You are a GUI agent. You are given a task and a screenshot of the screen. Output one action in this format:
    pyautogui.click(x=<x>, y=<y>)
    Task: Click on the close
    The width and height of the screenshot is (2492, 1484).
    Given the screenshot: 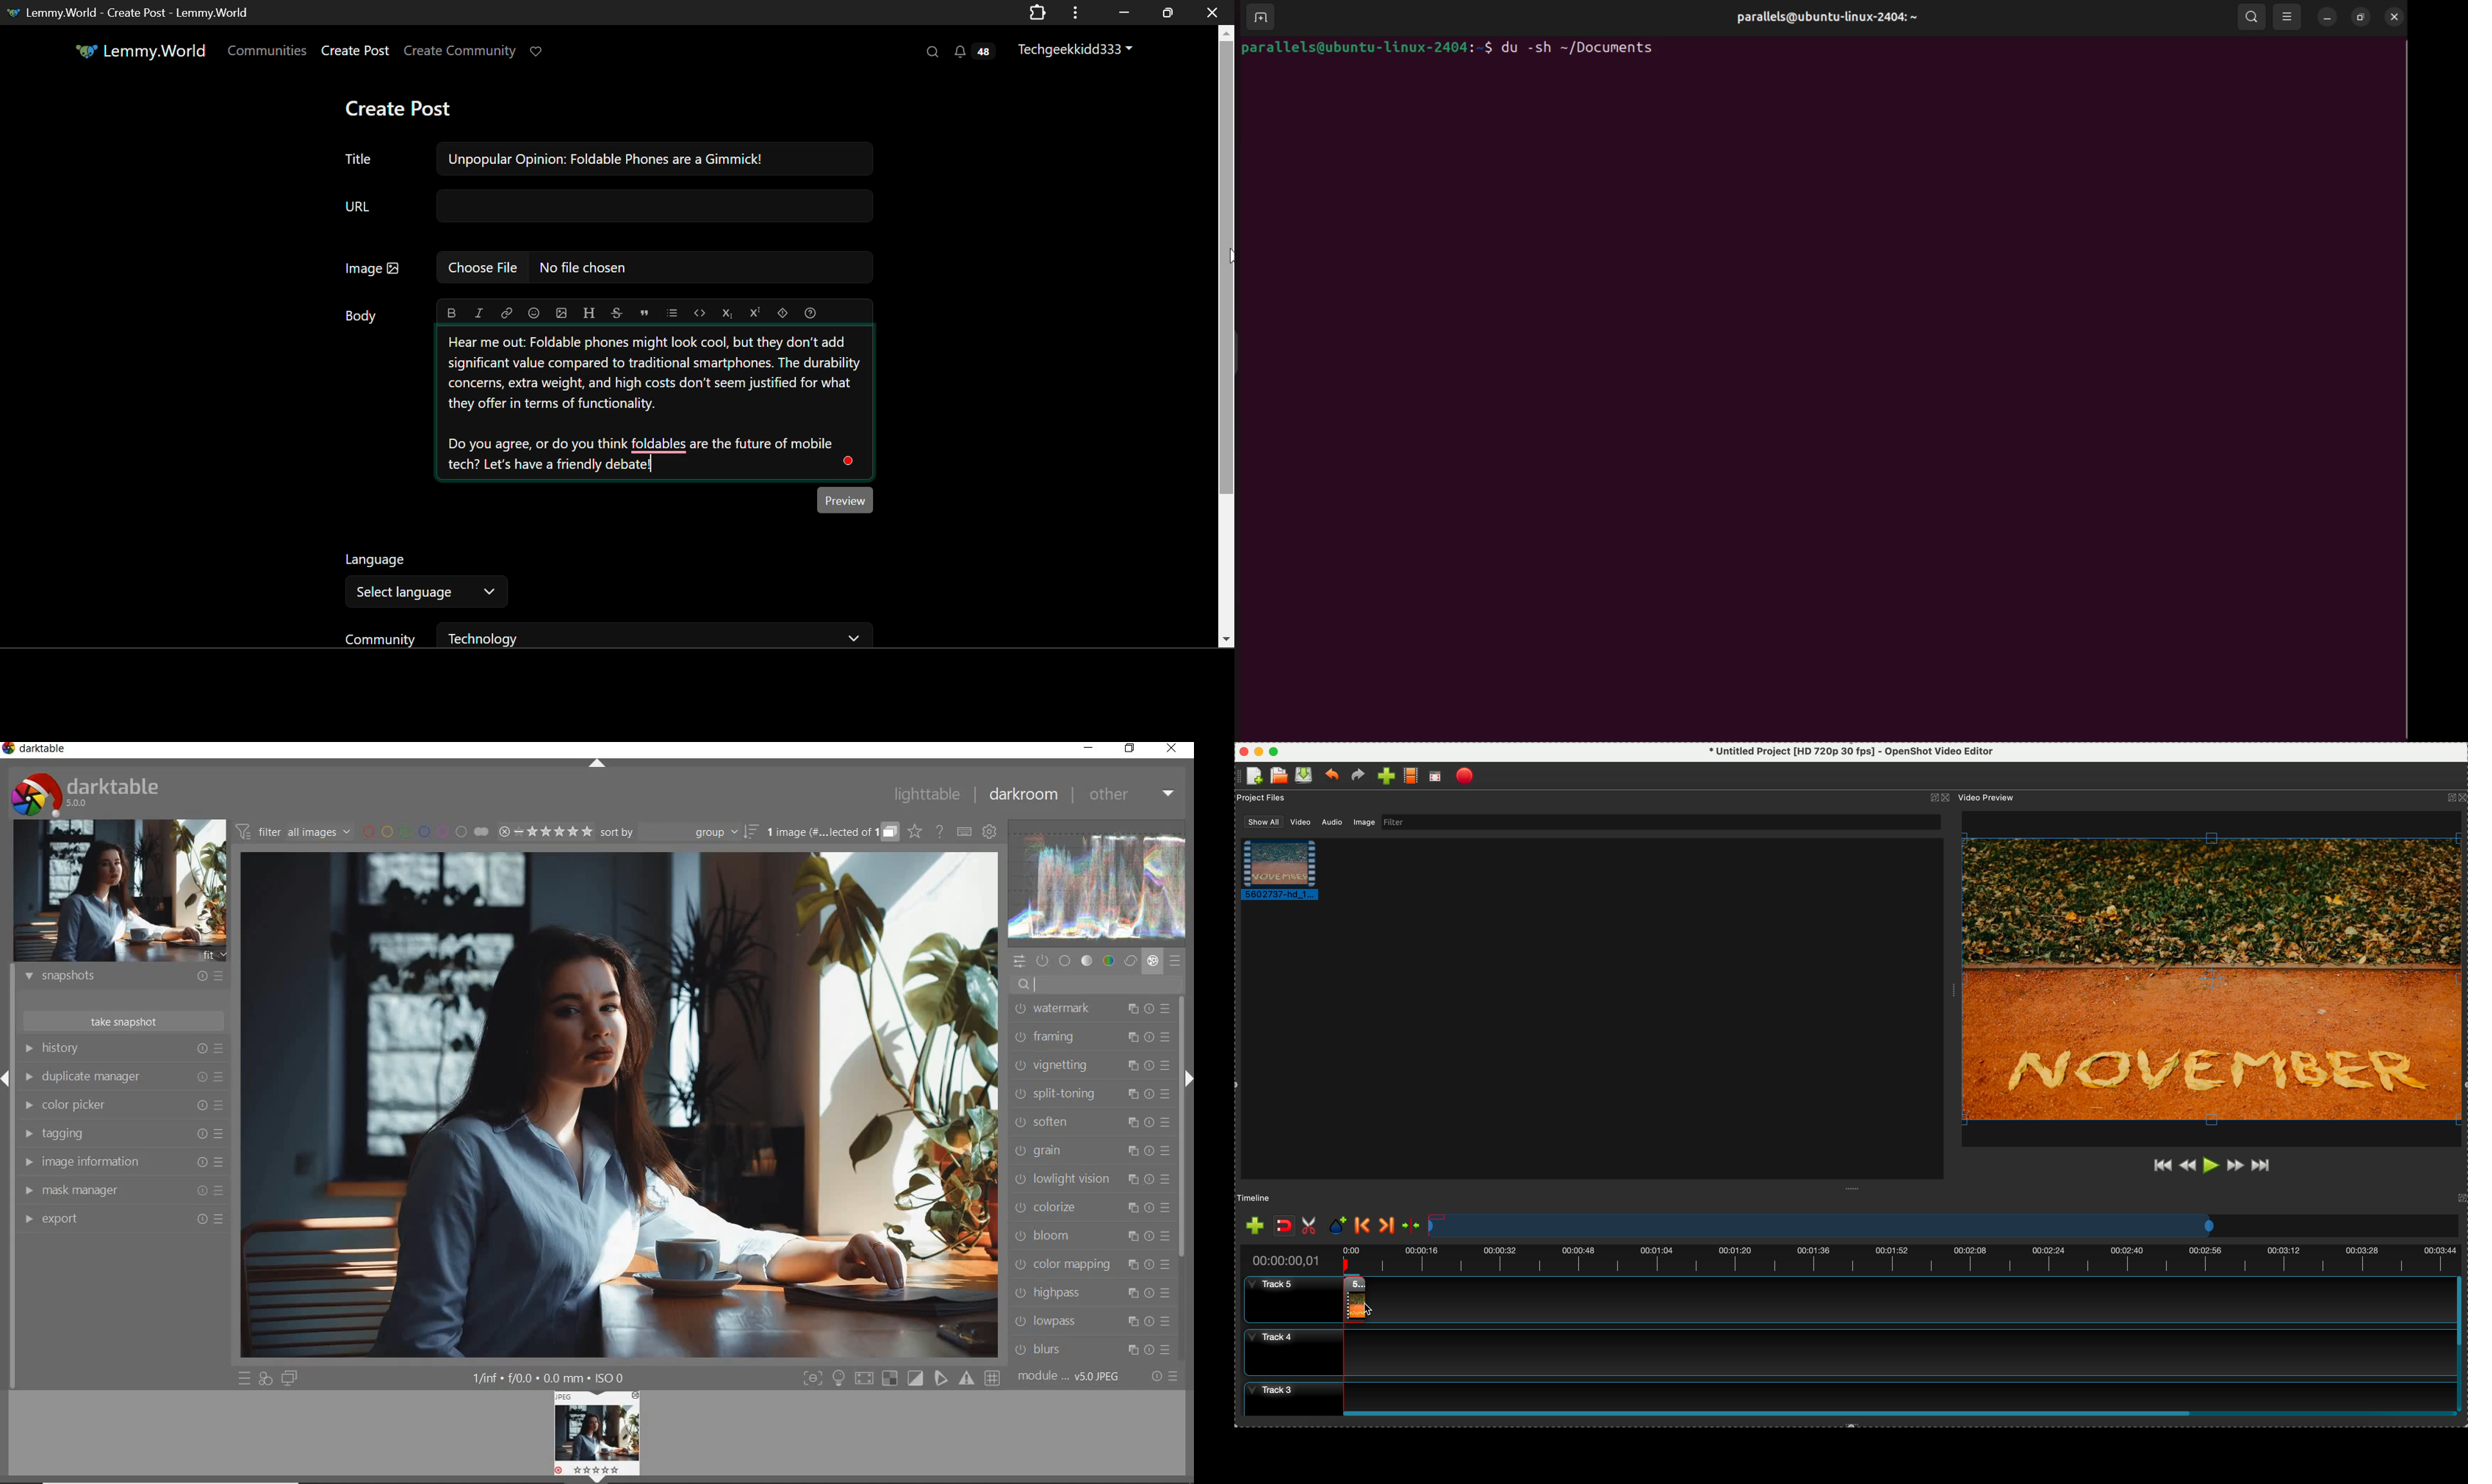 What is the action you would take?
    pyautogui.click(x=1171, y=748)
    